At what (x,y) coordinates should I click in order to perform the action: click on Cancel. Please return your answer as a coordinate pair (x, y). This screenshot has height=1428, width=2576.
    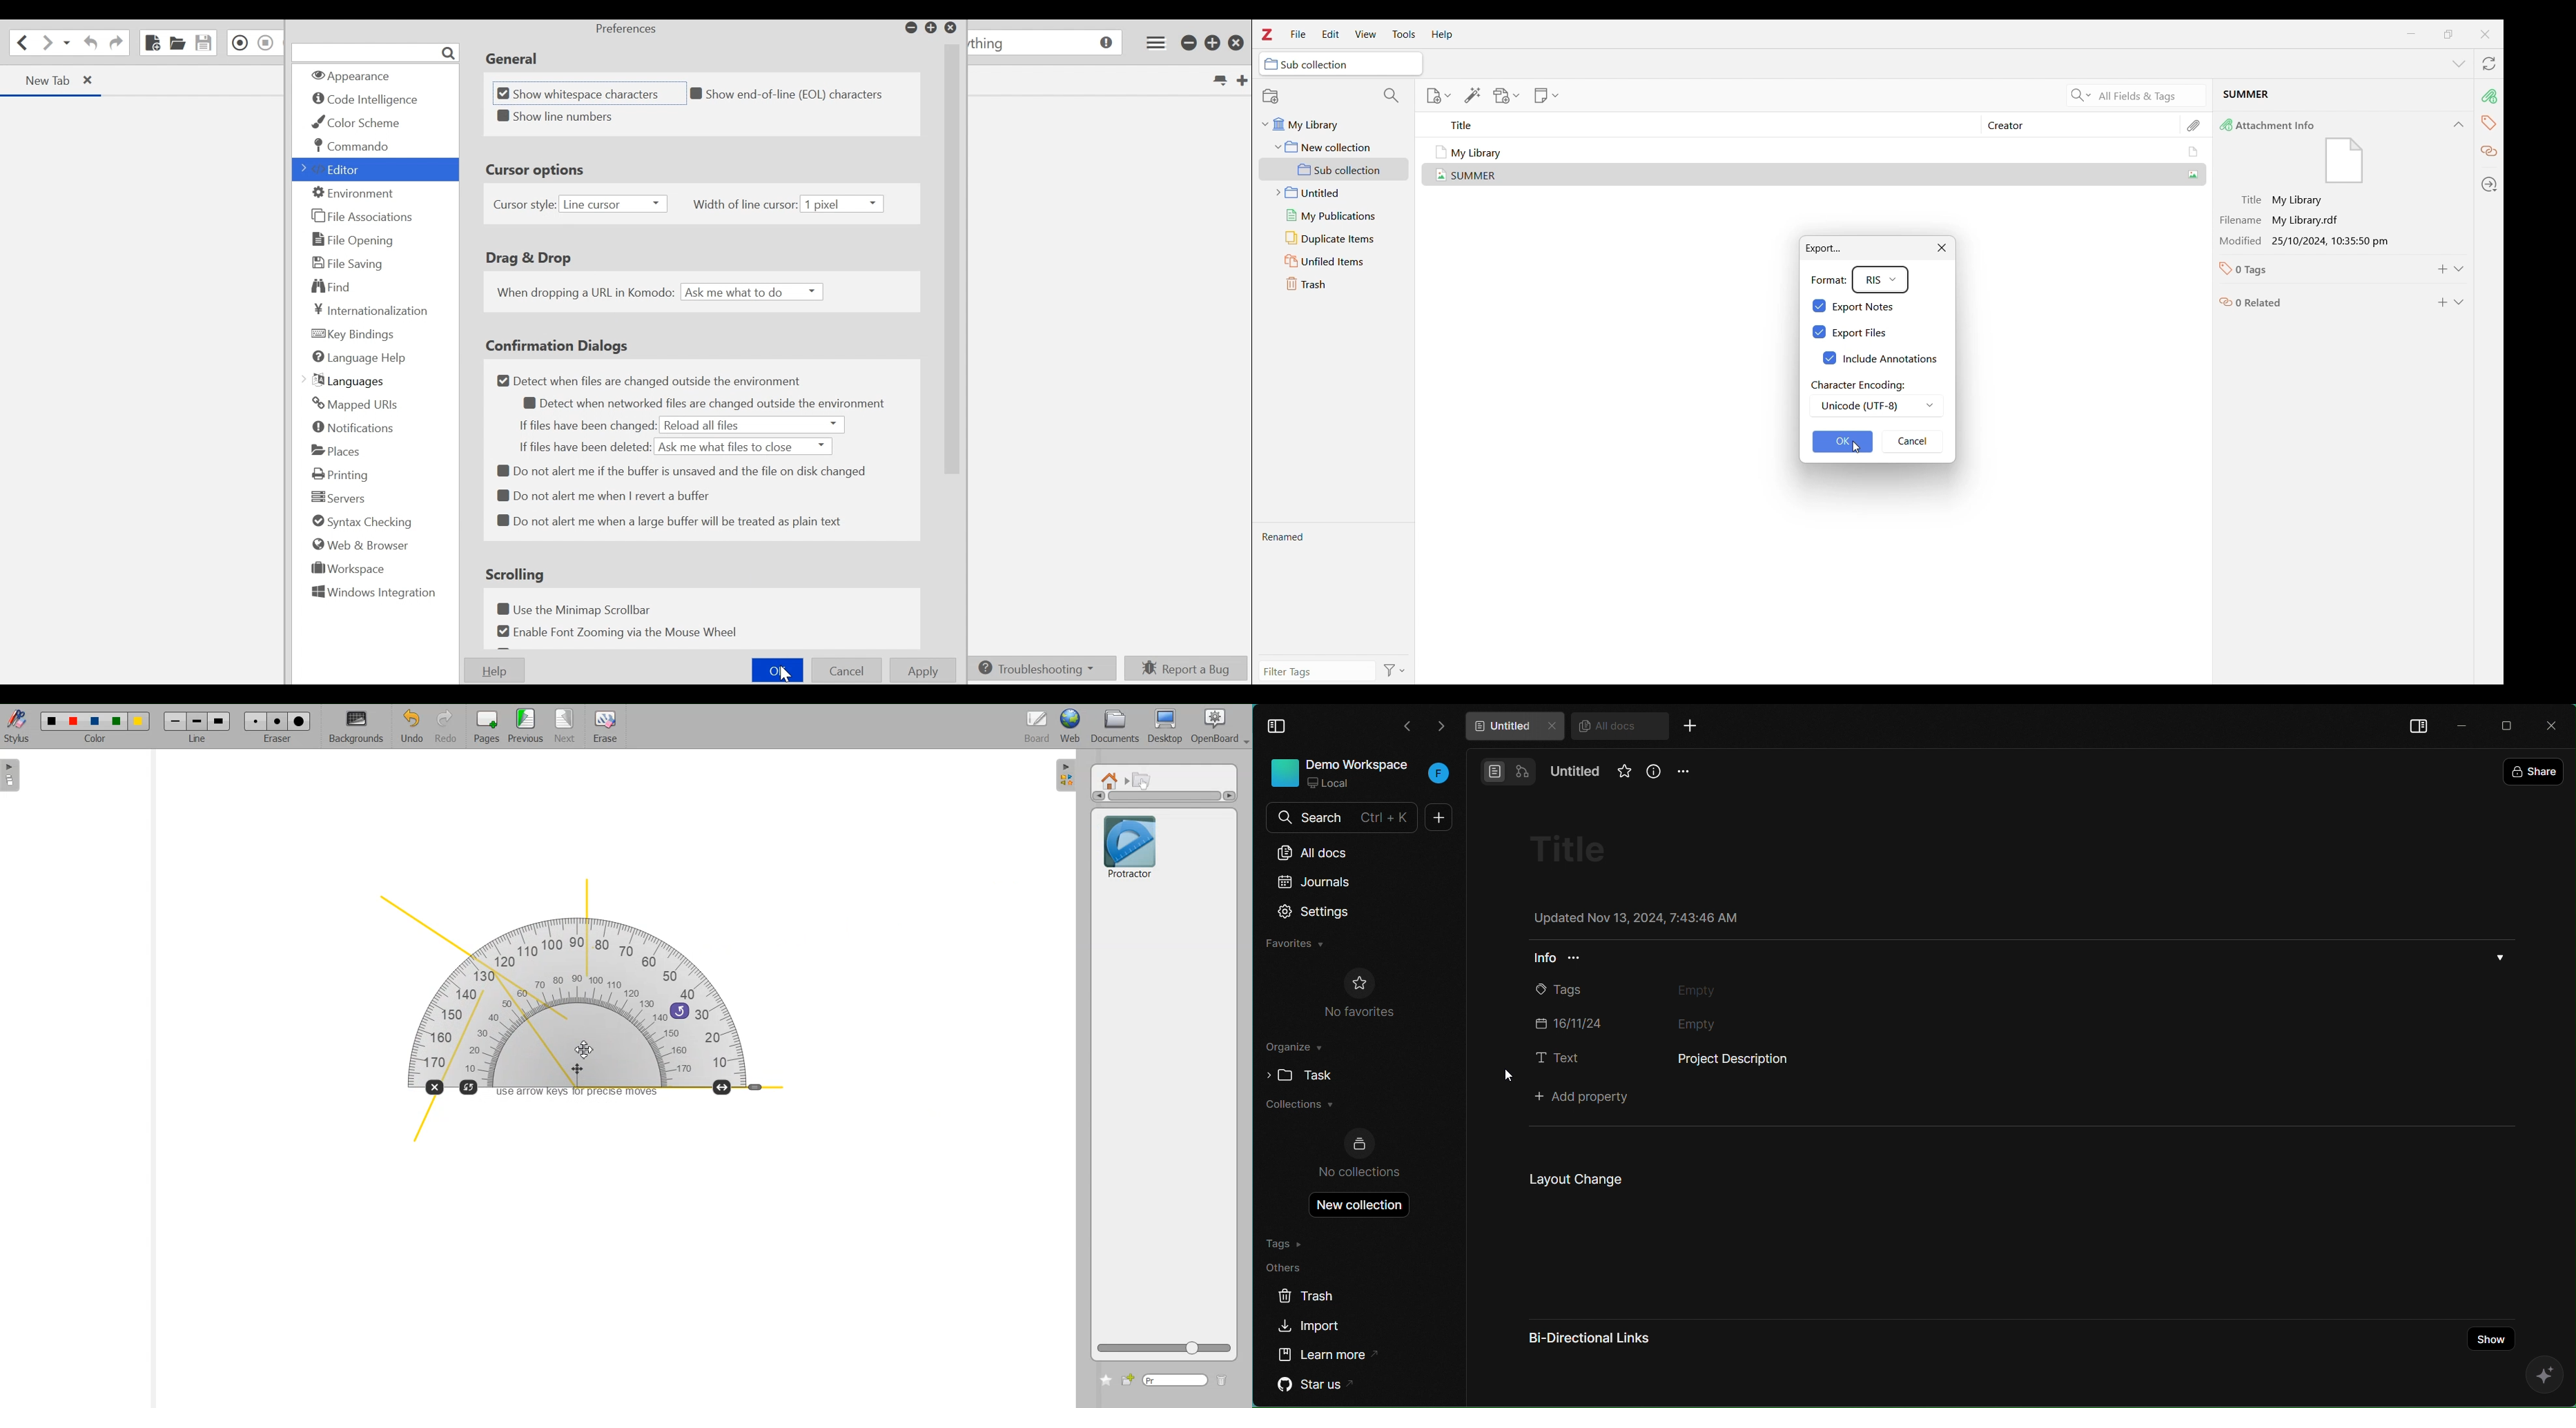
    Looking at the image, I should click on (1912, 442).